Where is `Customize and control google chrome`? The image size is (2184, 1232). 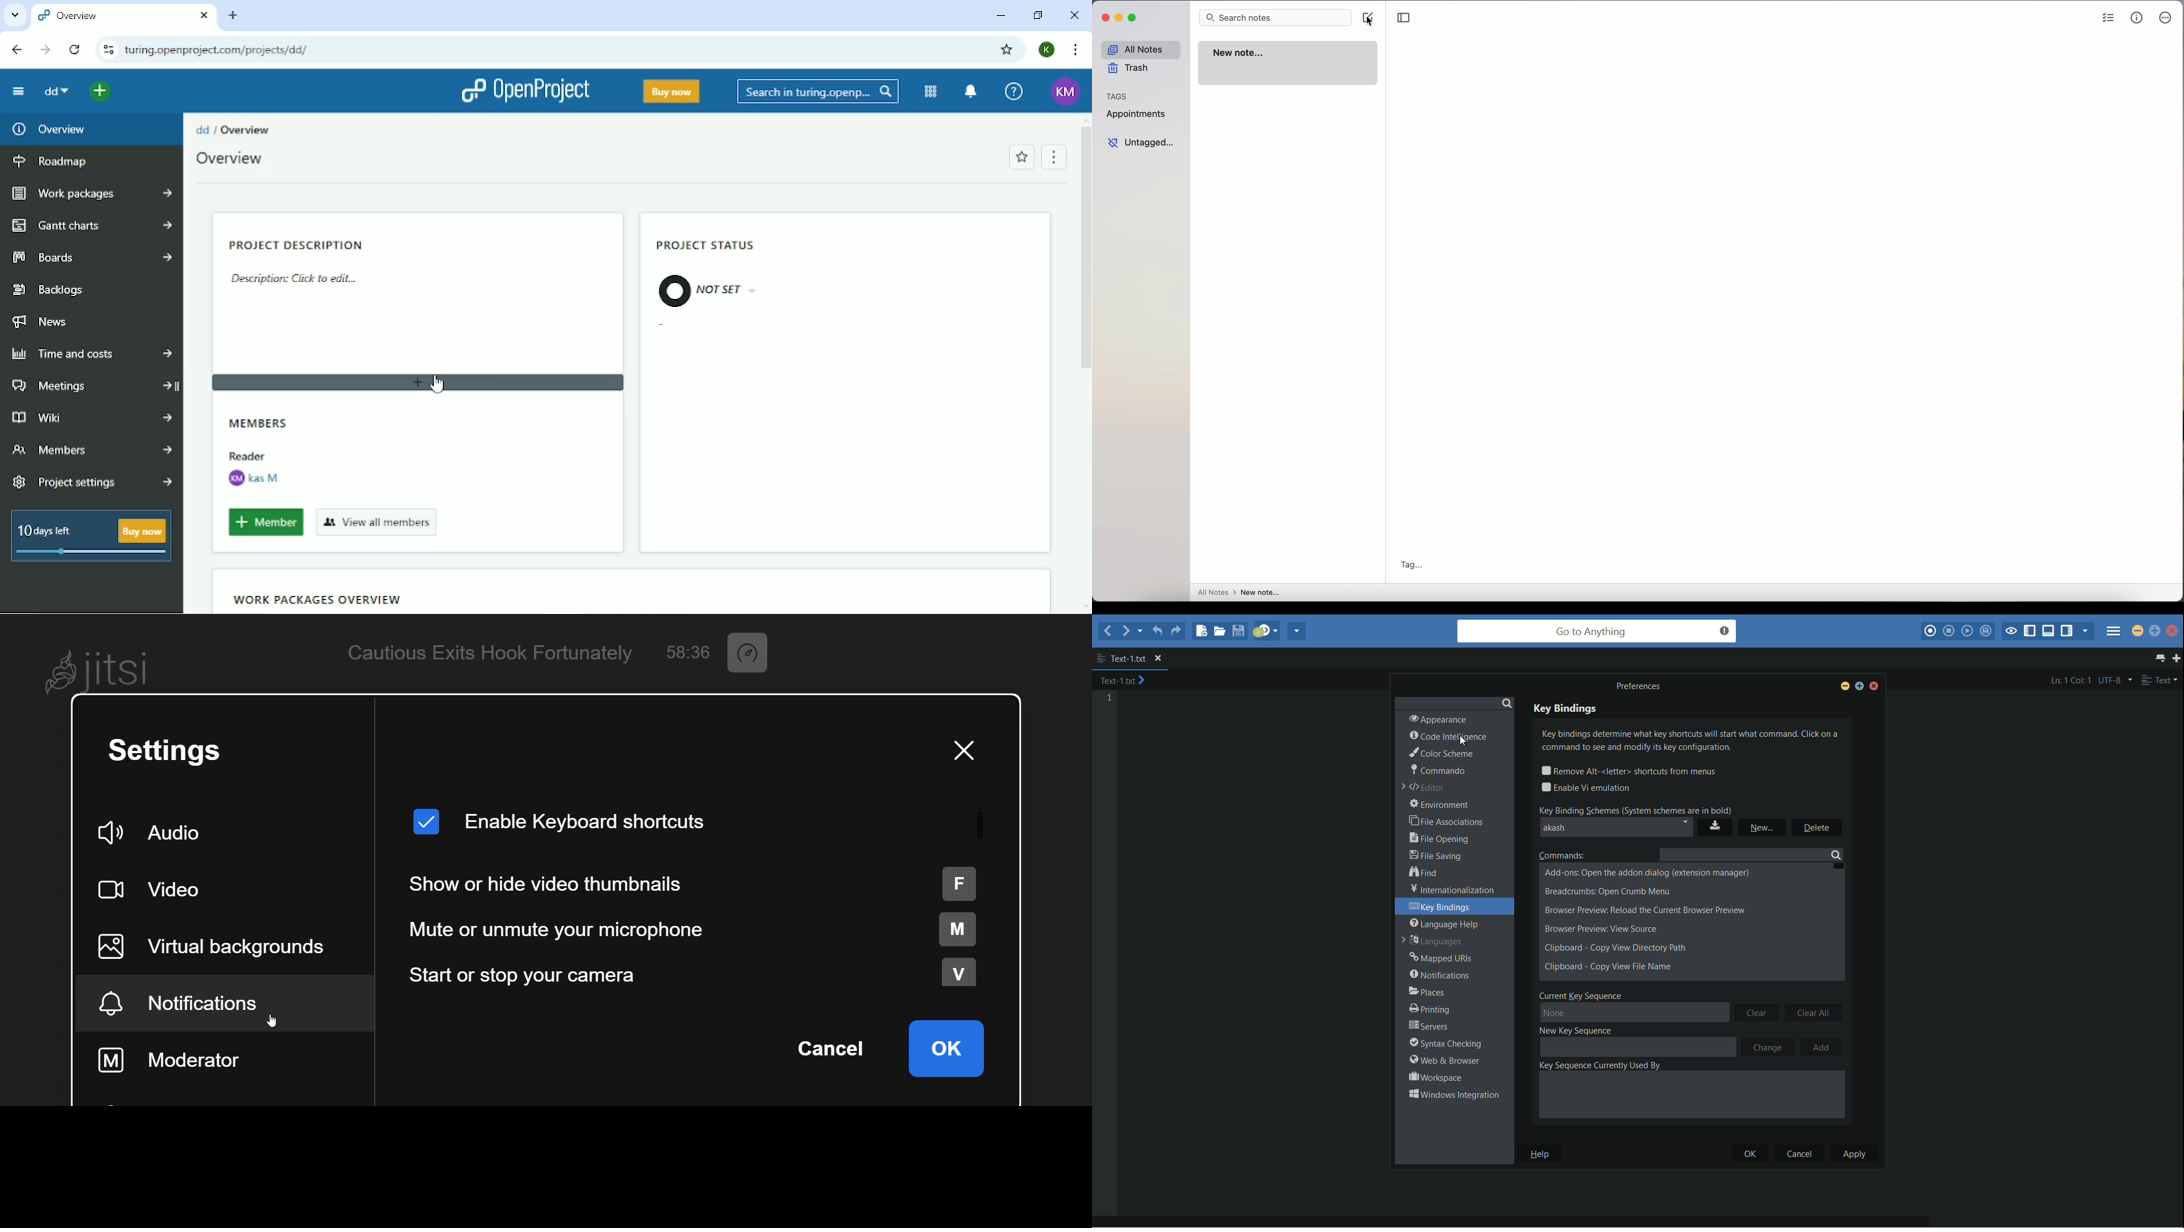 Customize and control google chrome is located at coordinates (1072, 50).